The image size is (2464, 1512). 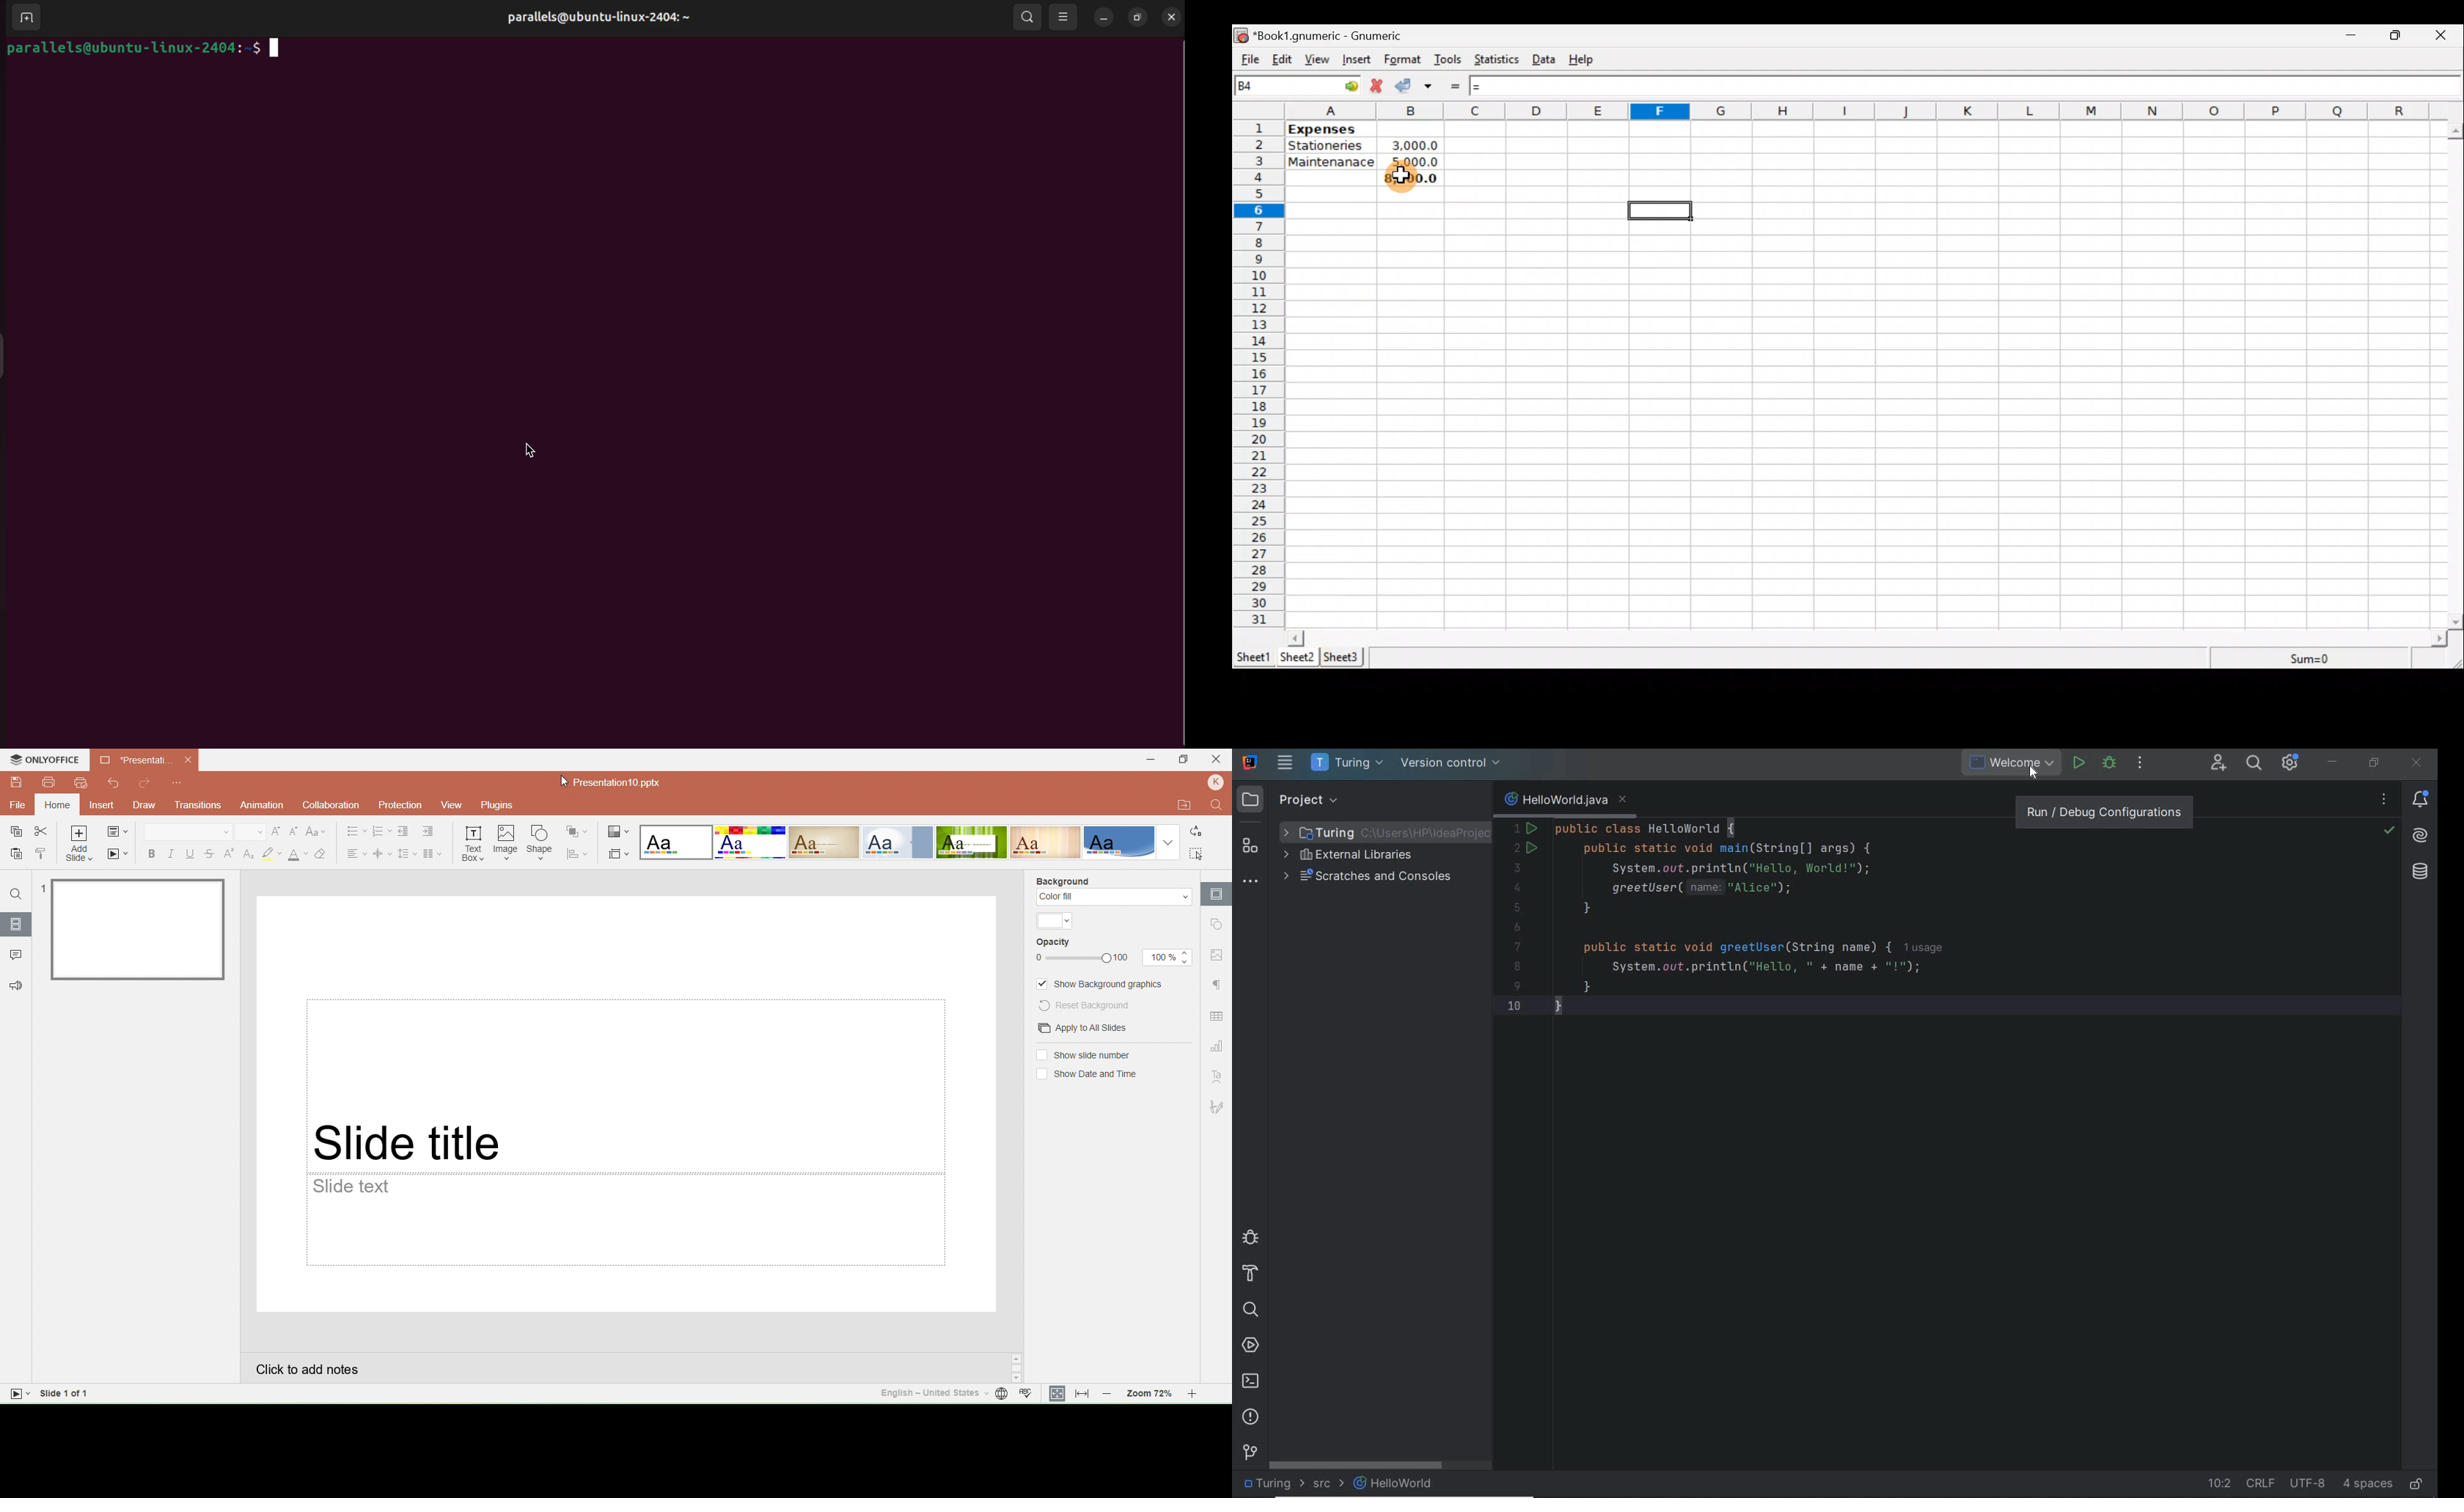 I want to click on Find, so click(x=1216, y=804).